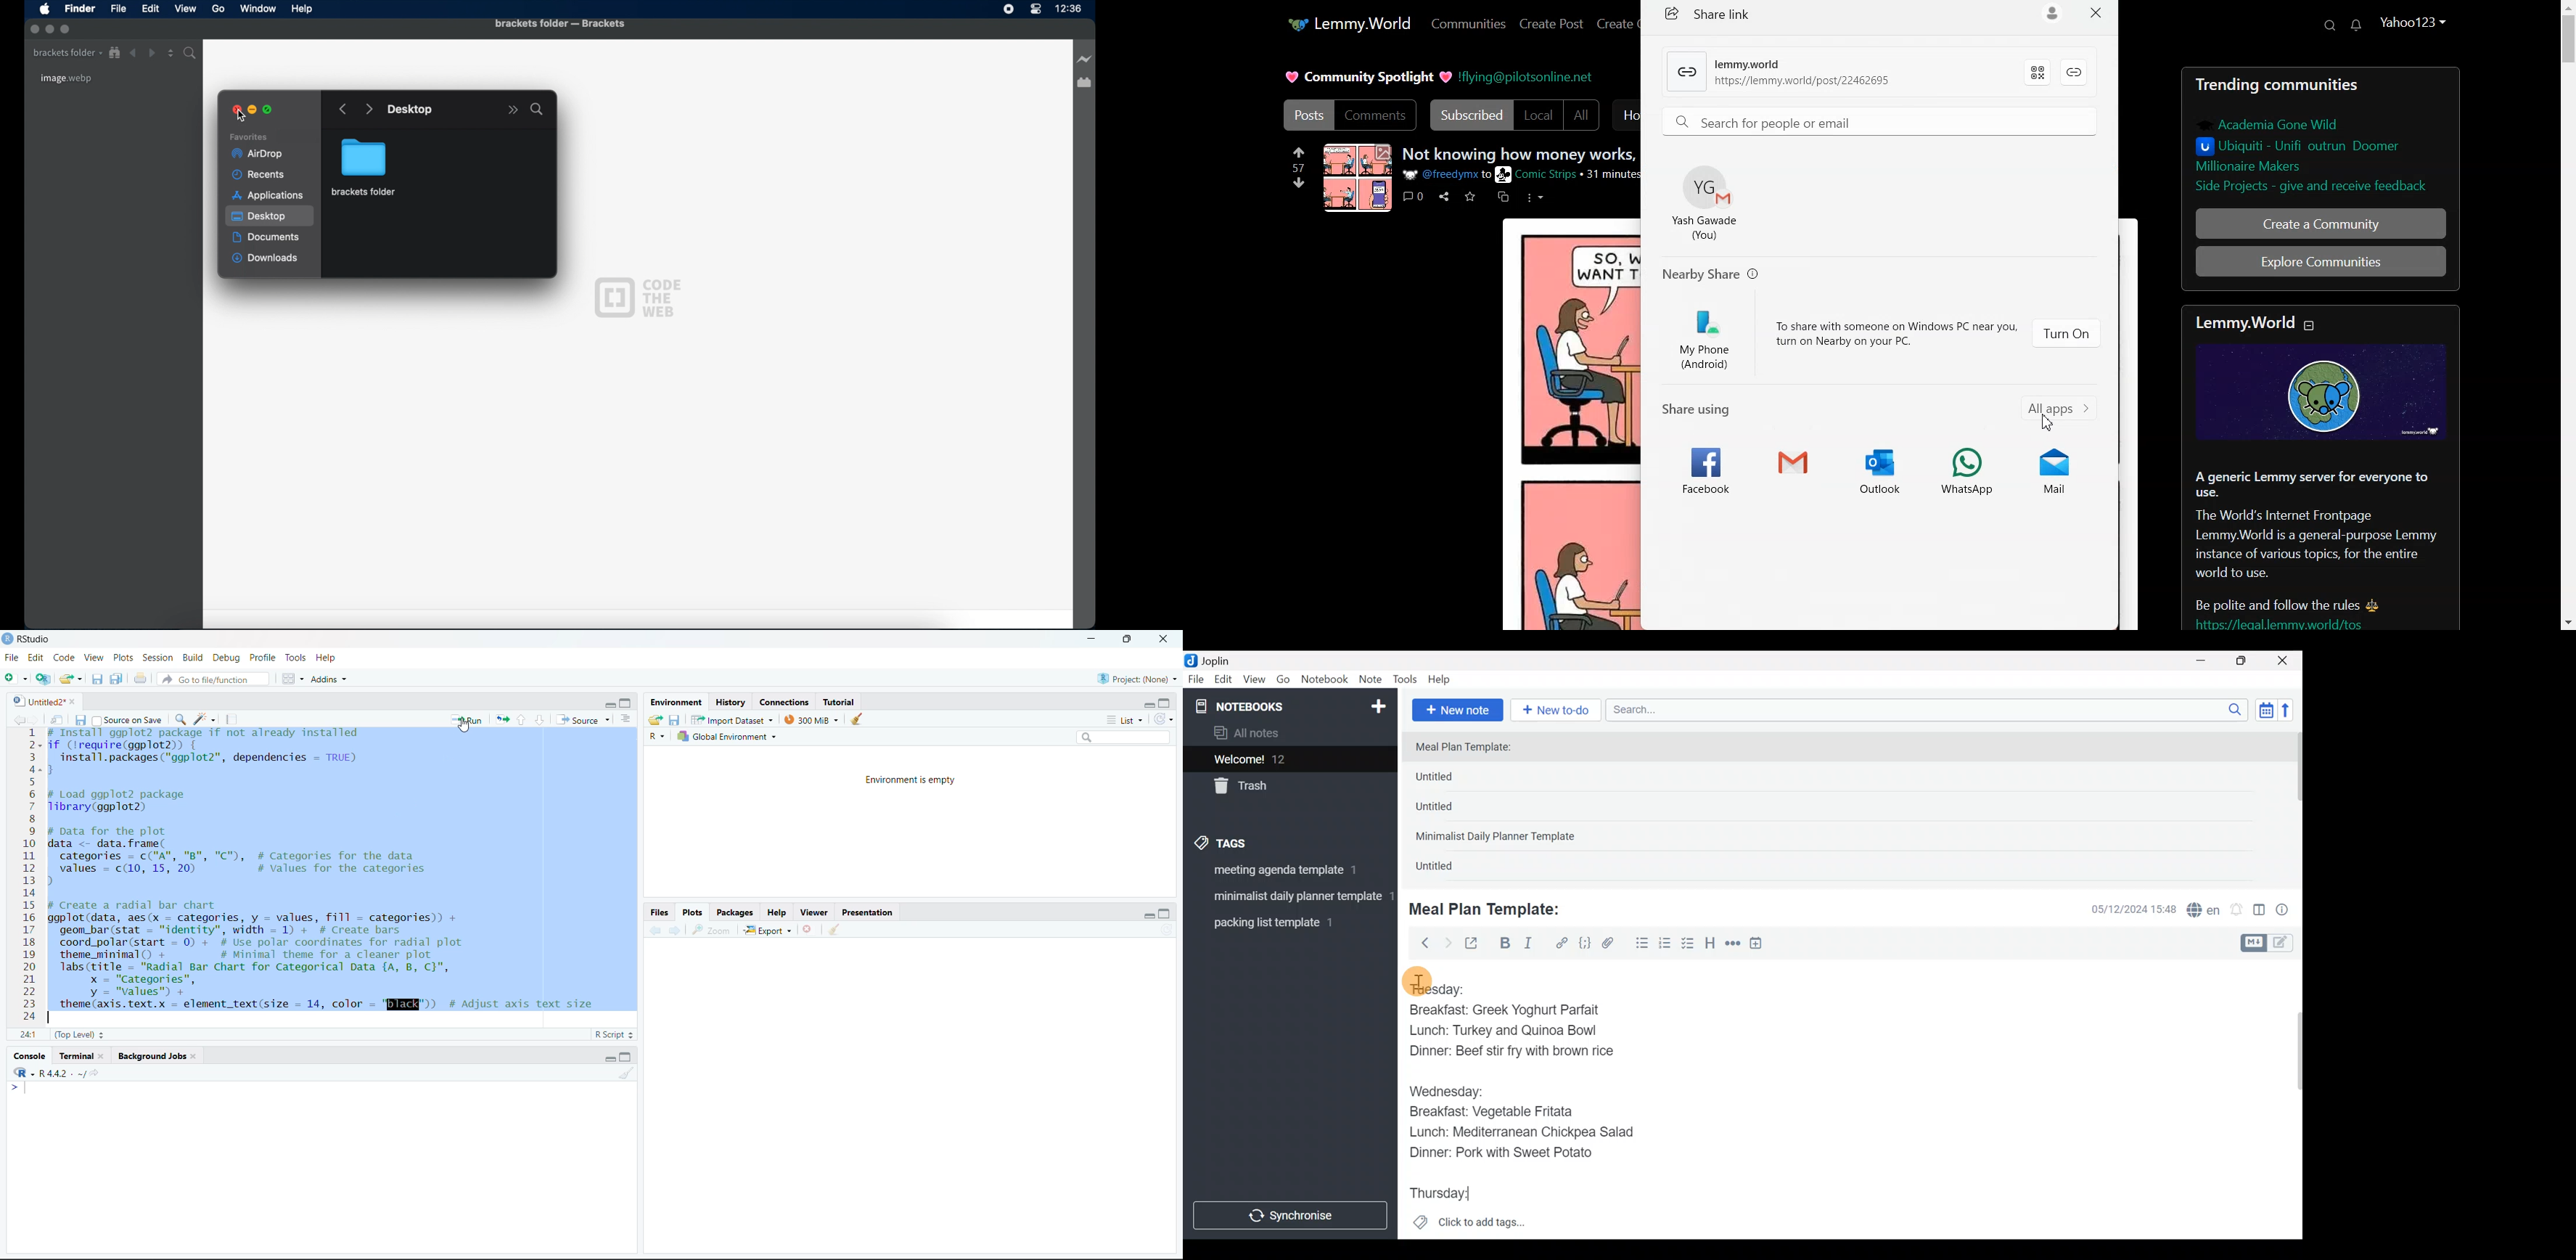 The height and width of the screenshot is (1260, 2576). I want to click on R, so click(656, 737).